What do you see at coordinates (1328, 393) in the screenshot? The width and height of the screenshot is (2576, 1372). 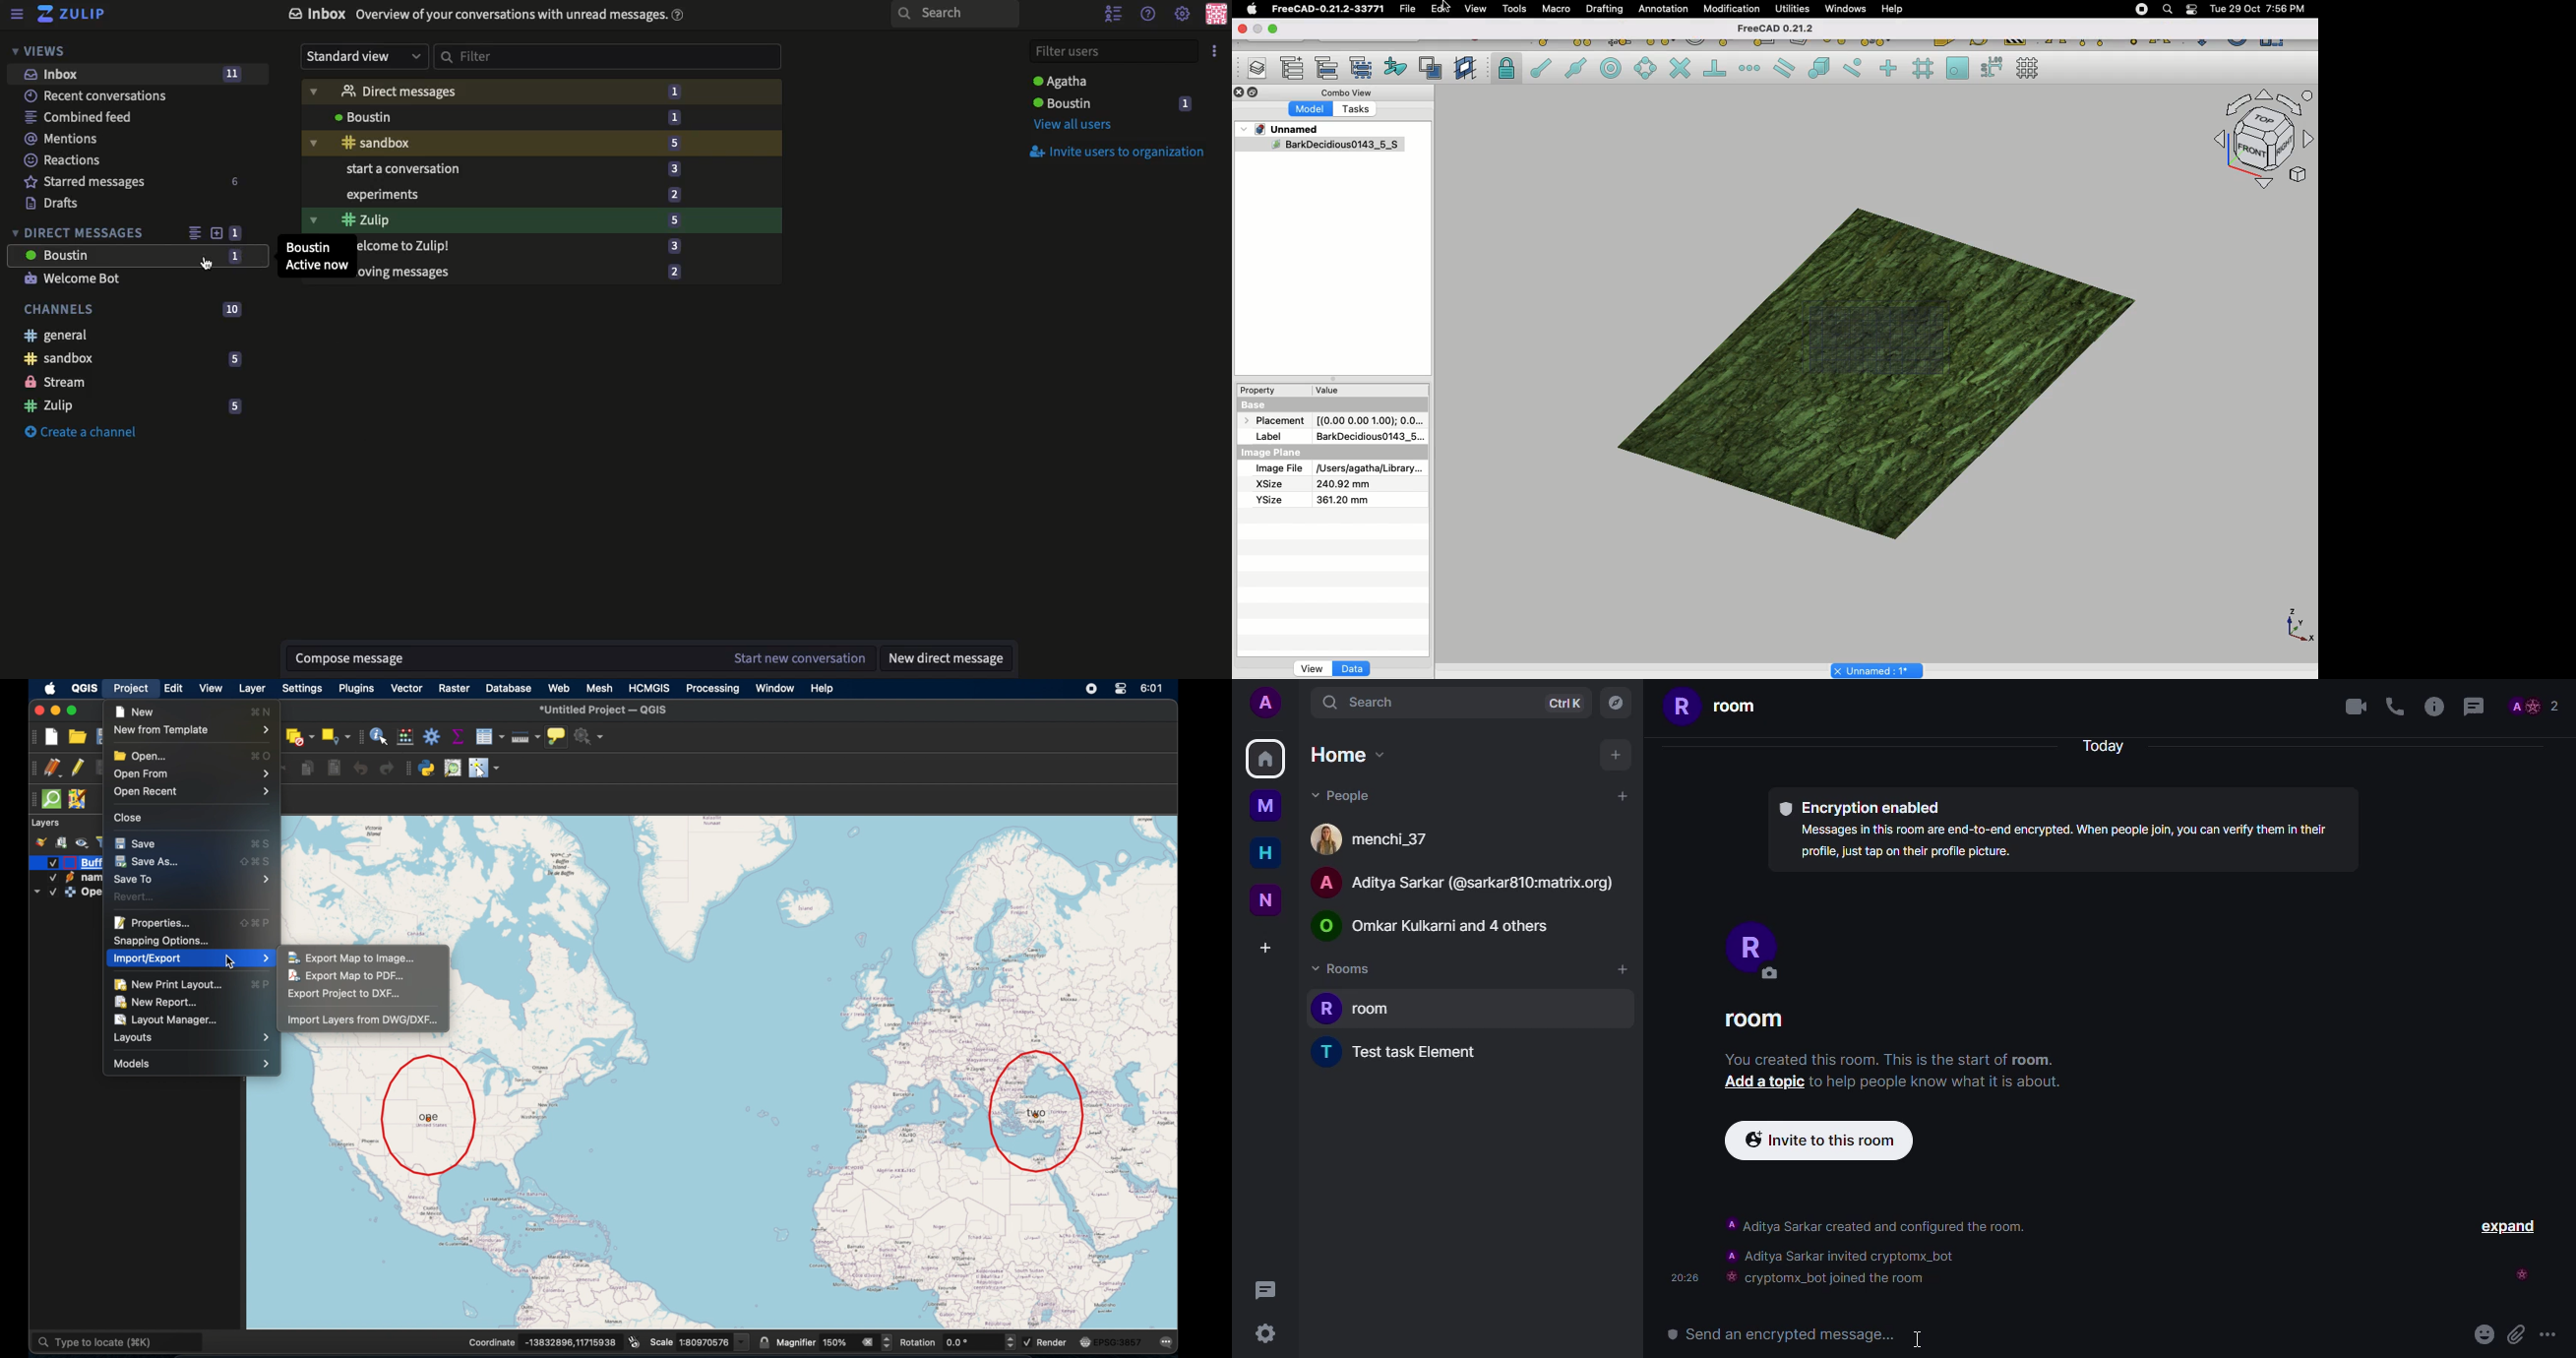 I see `Value` at bounding box center [1328, 393].